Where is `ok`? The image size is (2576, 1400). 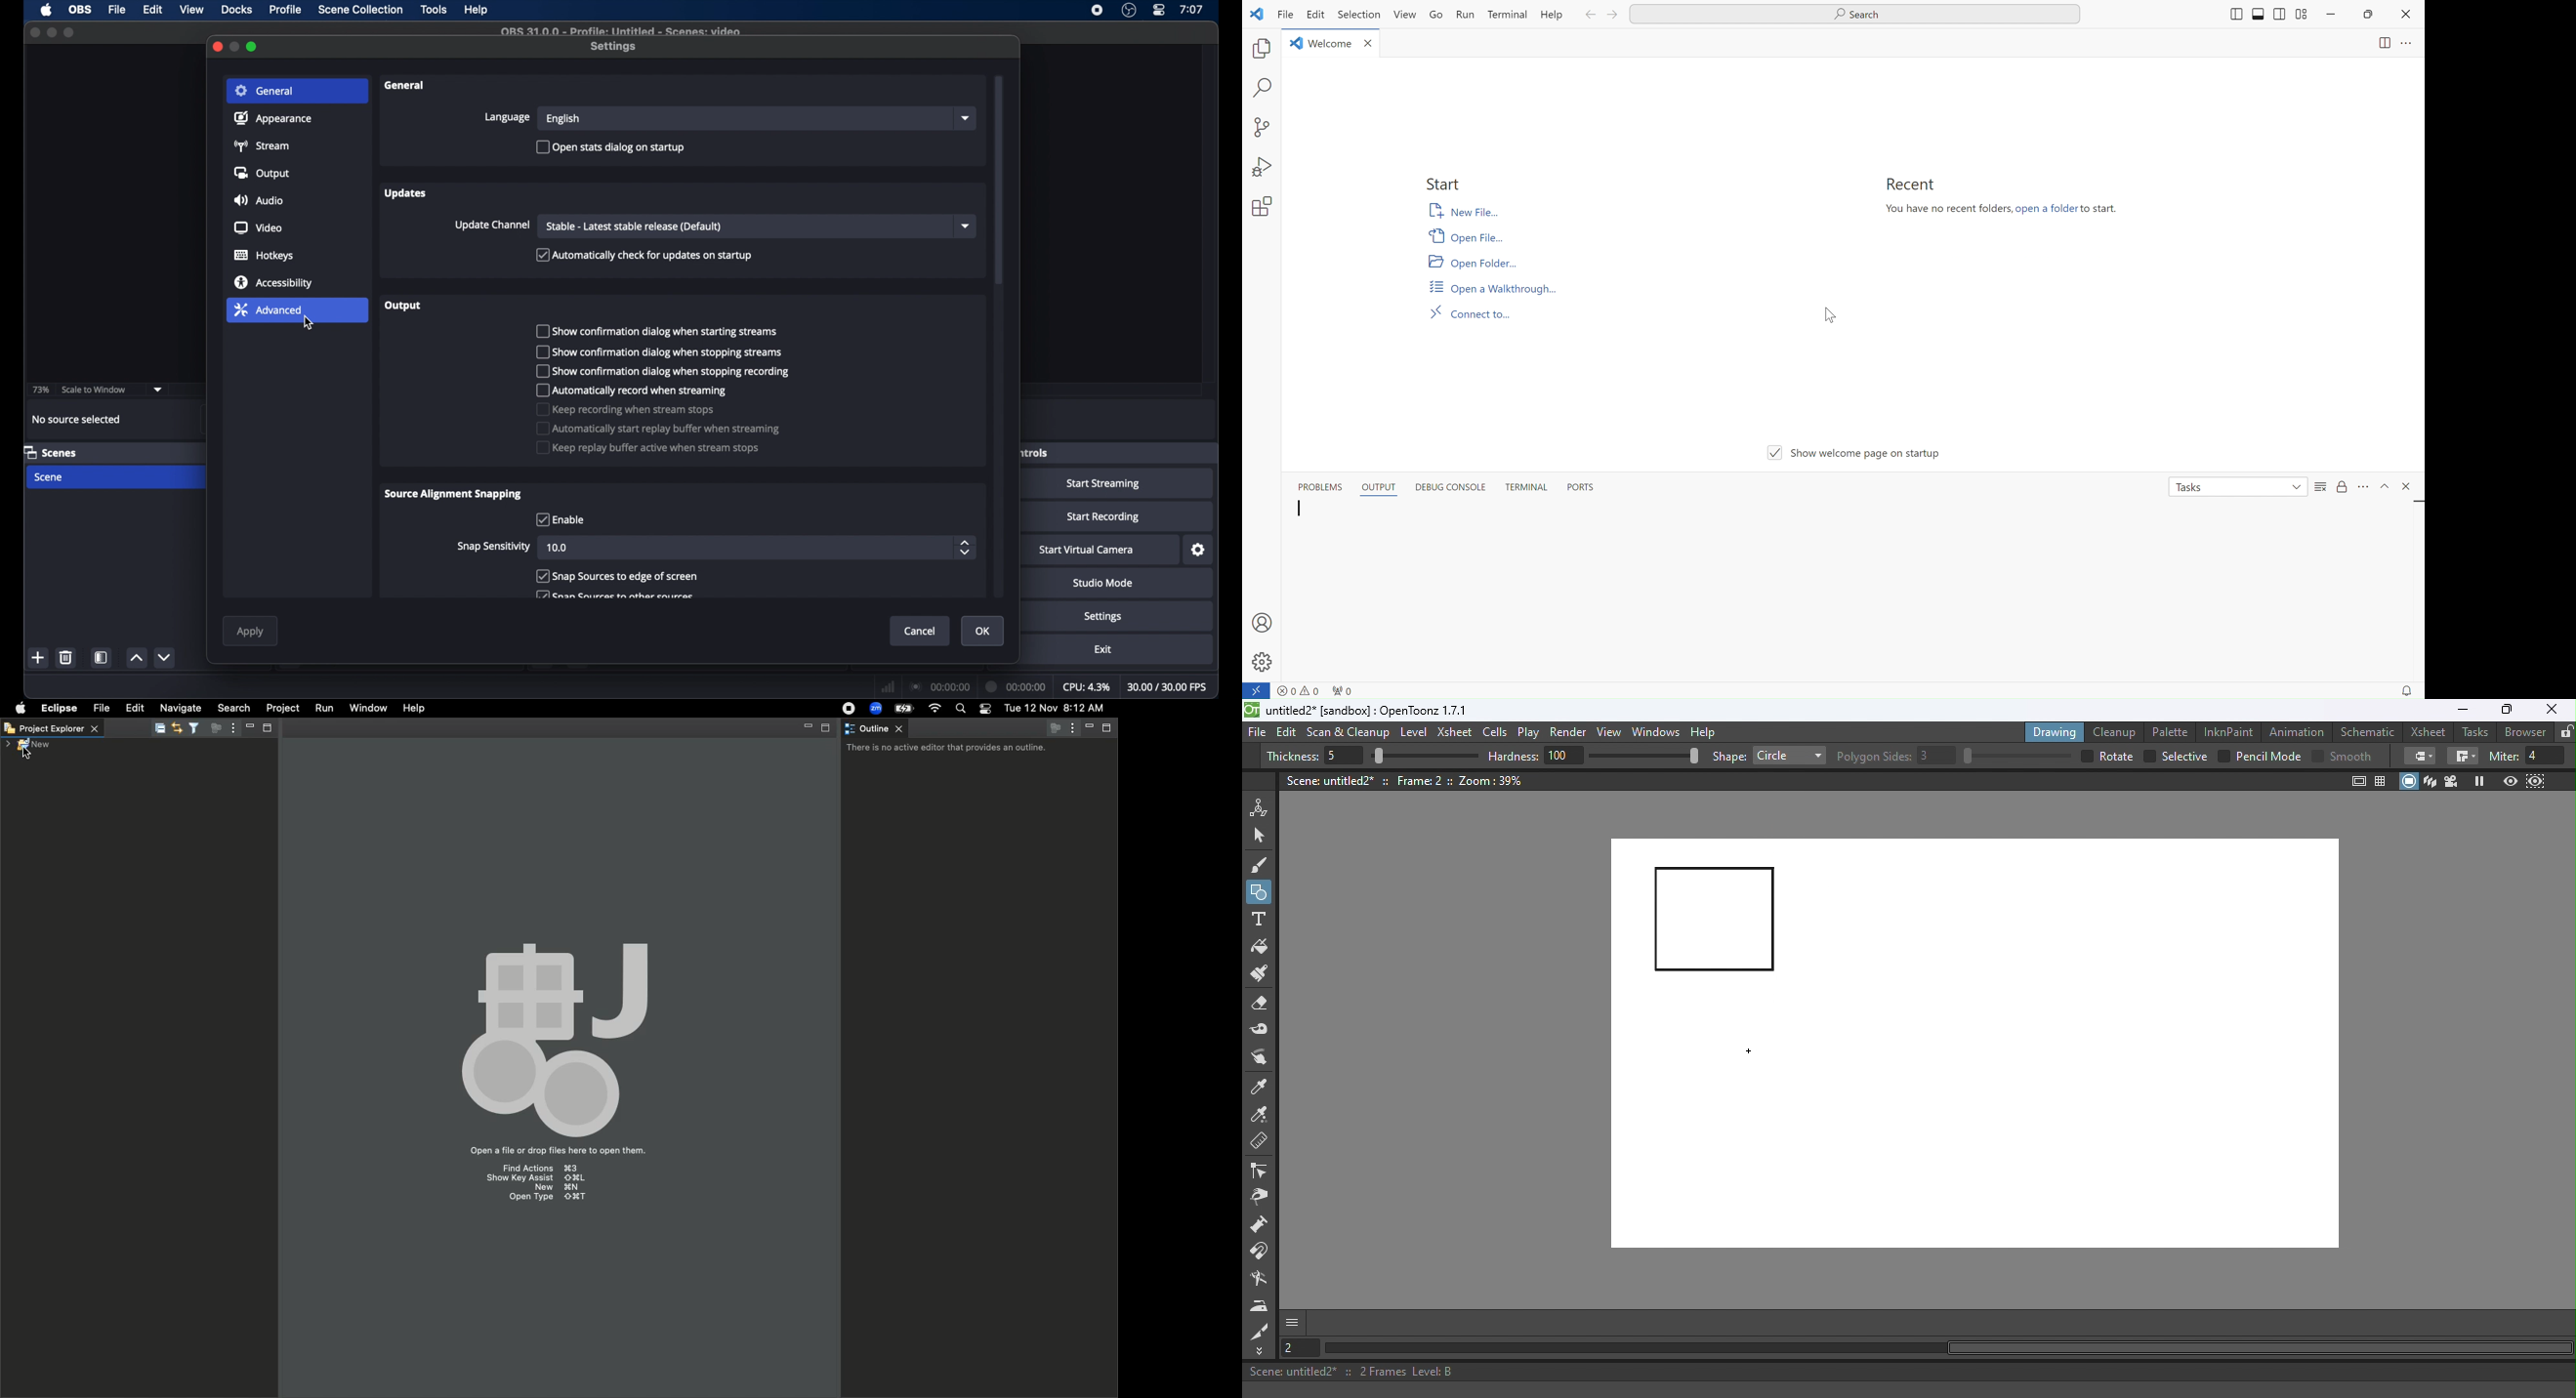 ok is located at coordinates (983, 632).